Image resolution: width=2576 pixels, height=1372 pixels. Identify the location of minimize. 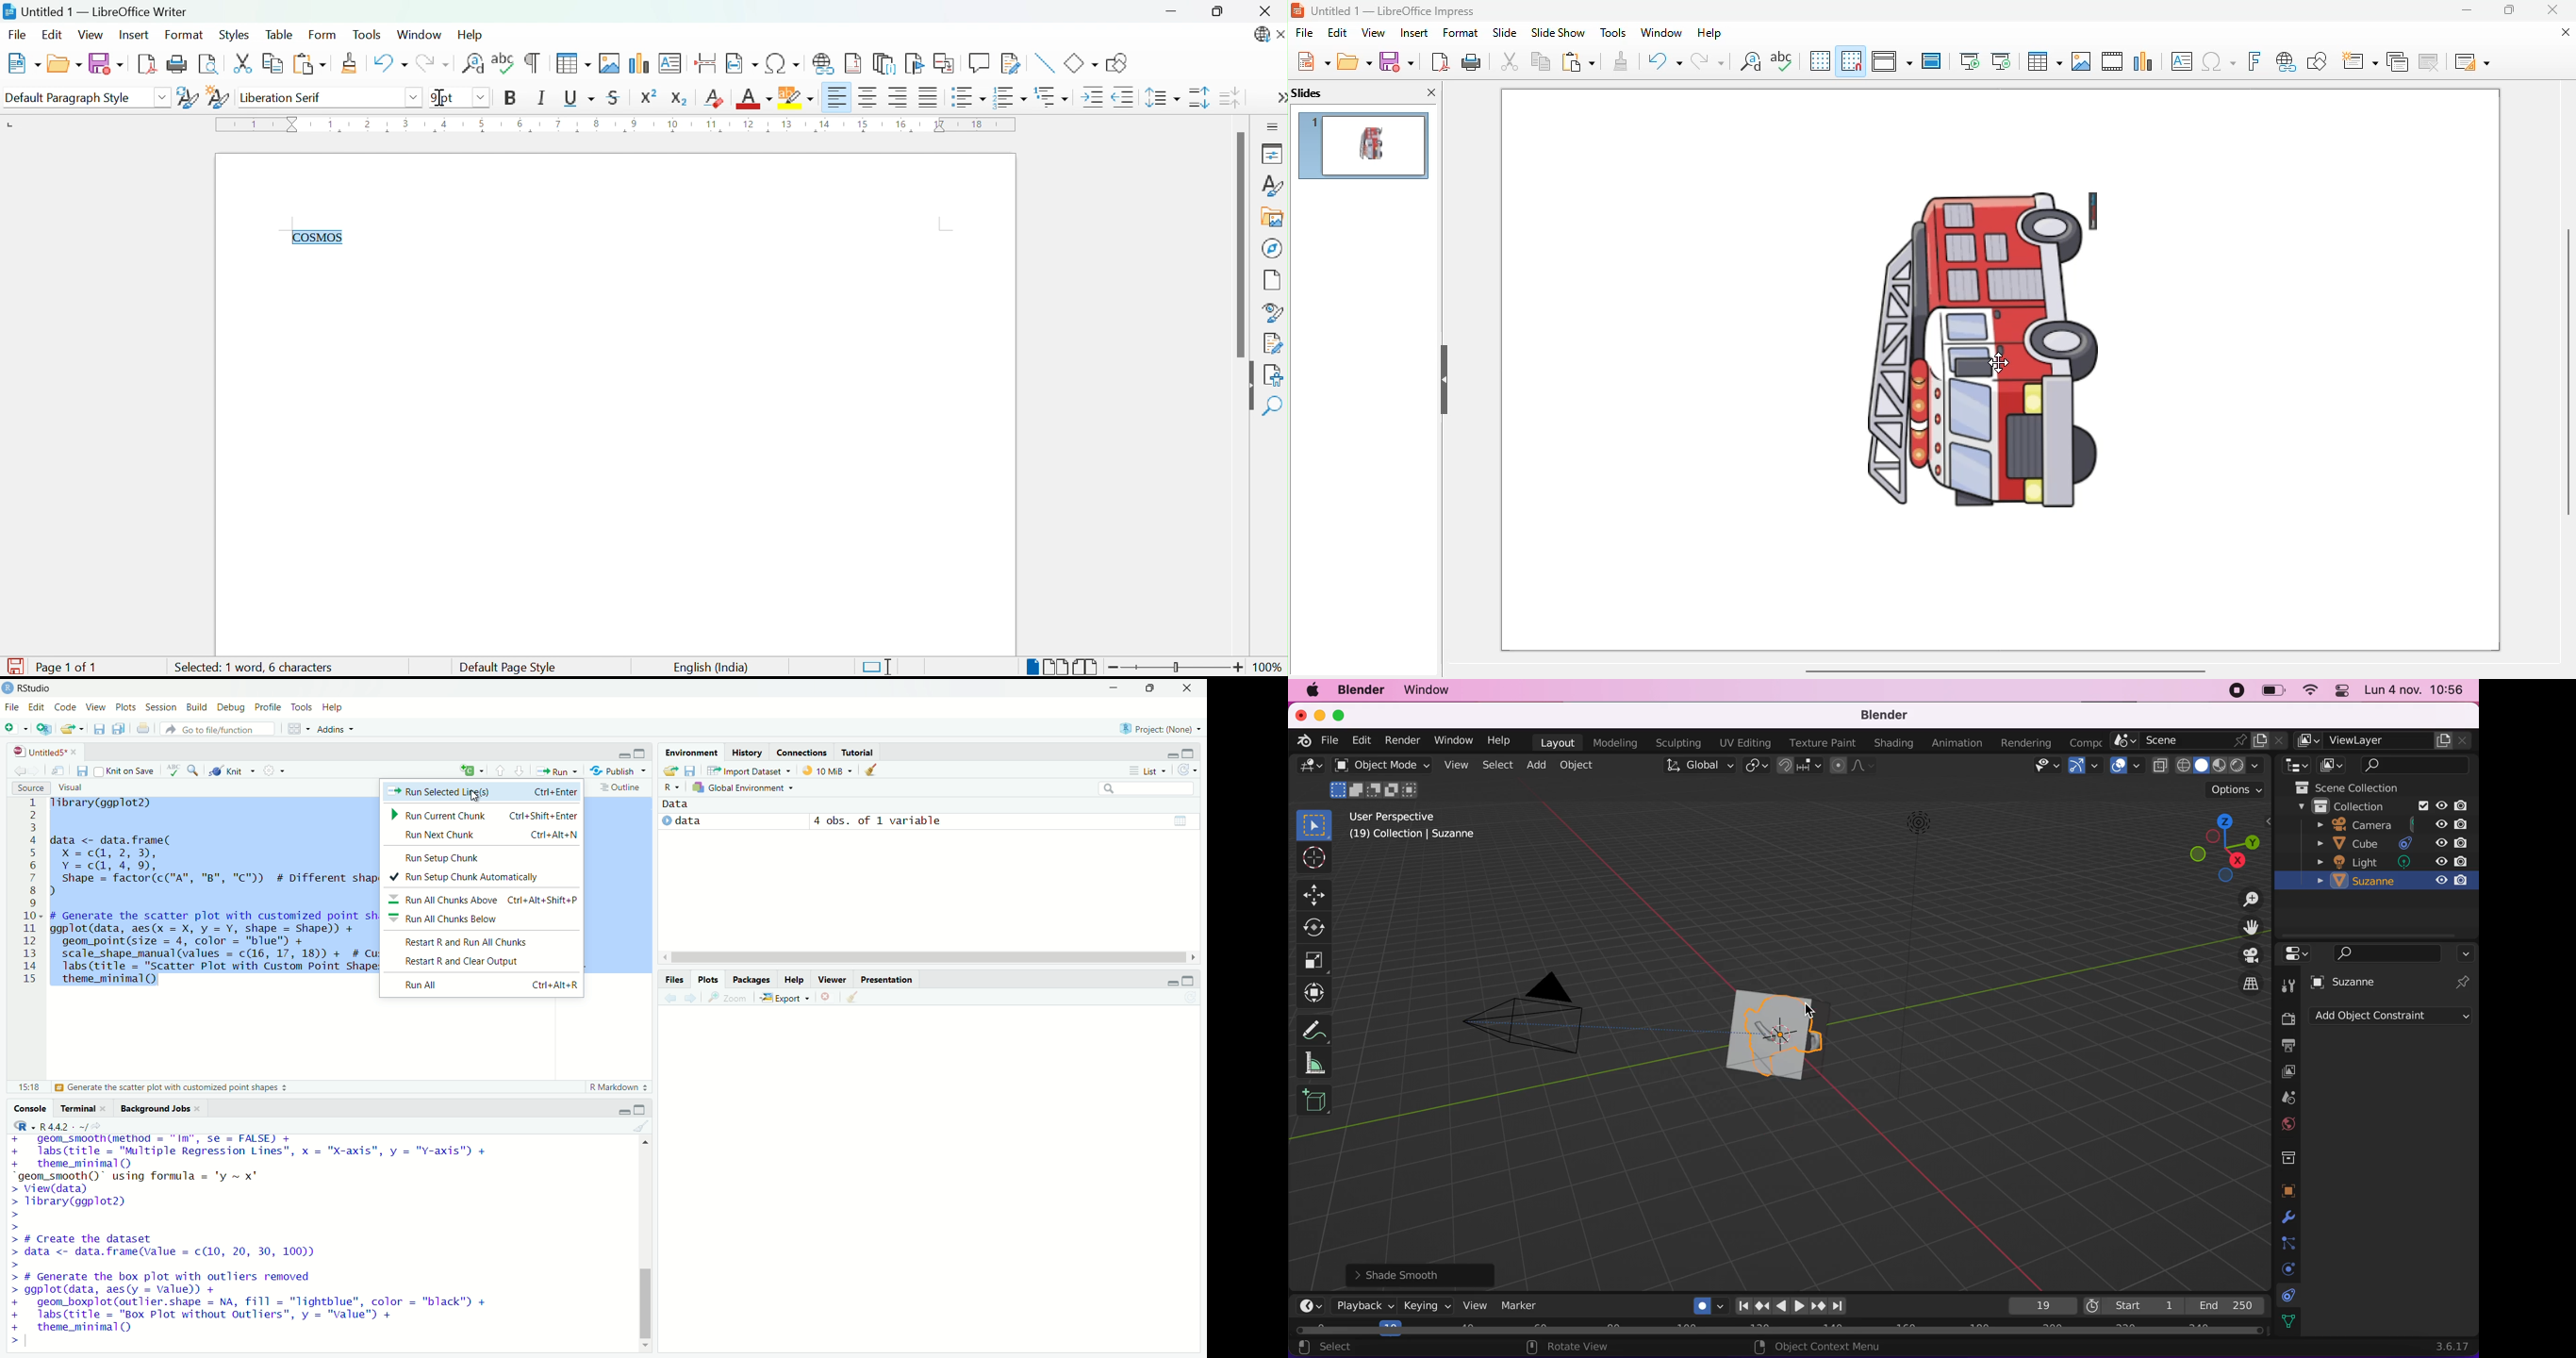
(623, 755).